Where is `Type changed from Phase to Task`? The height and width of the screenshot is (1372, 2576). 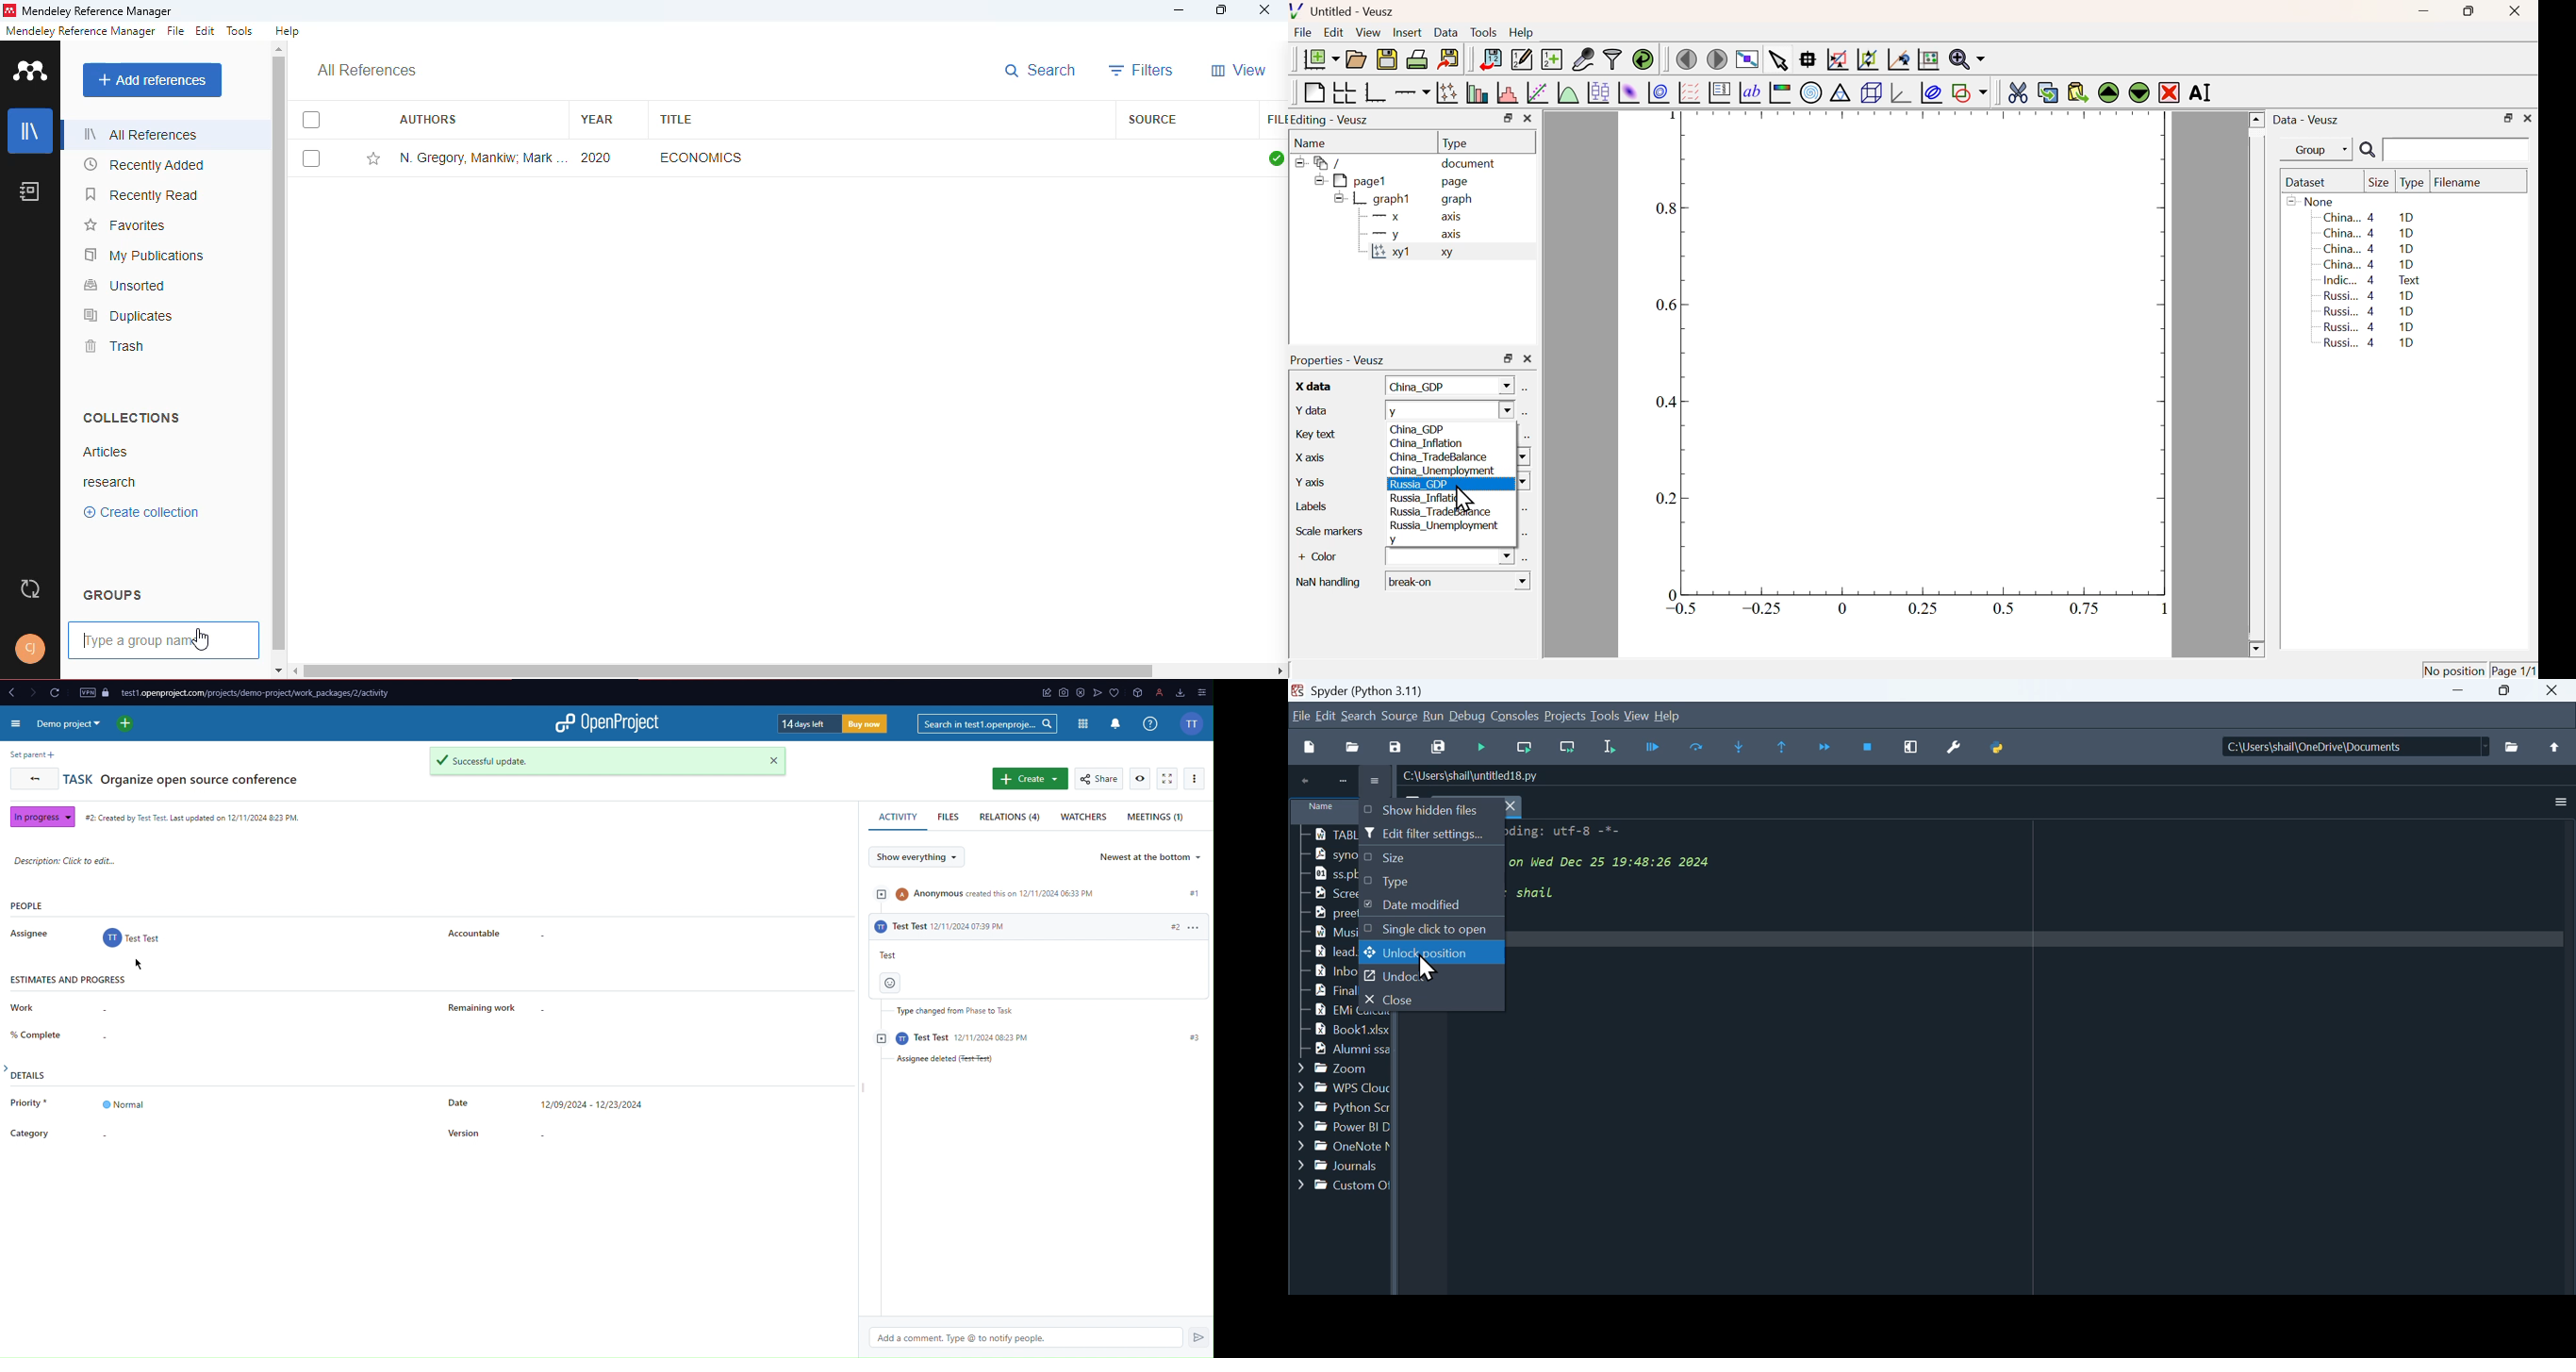
Type changed from Phase to Task is located at coordinates (960, 1010).